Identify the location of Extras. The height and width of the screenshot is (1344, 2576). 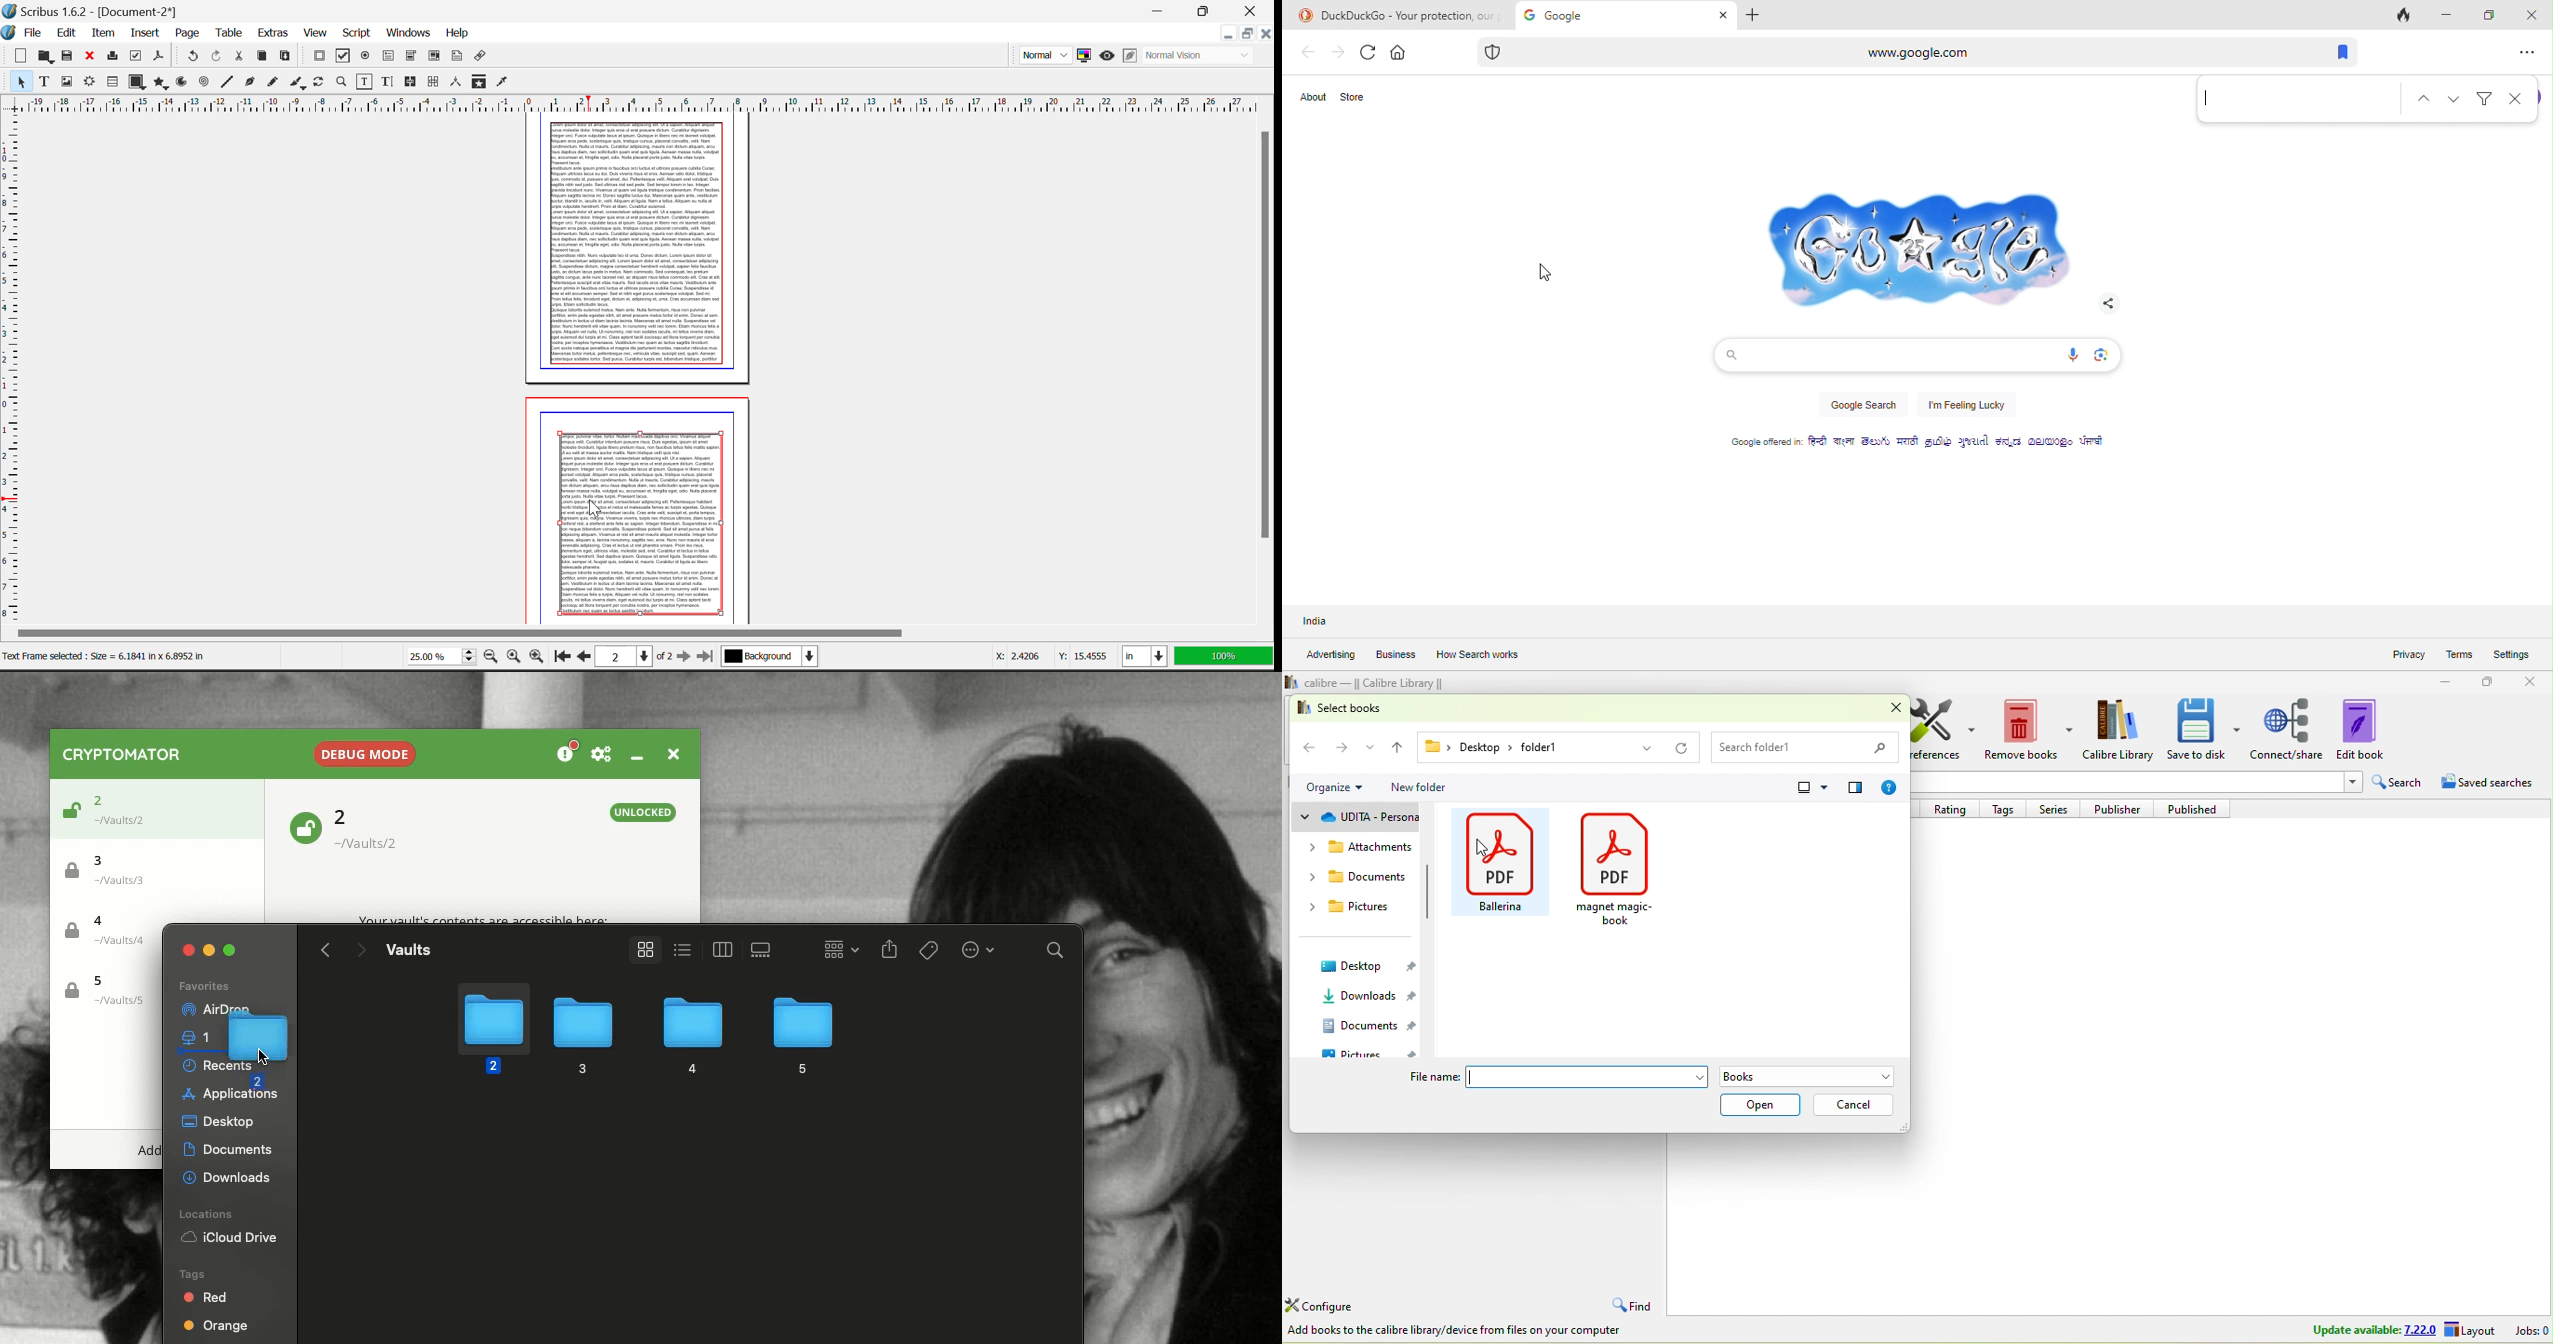
(274, 35).